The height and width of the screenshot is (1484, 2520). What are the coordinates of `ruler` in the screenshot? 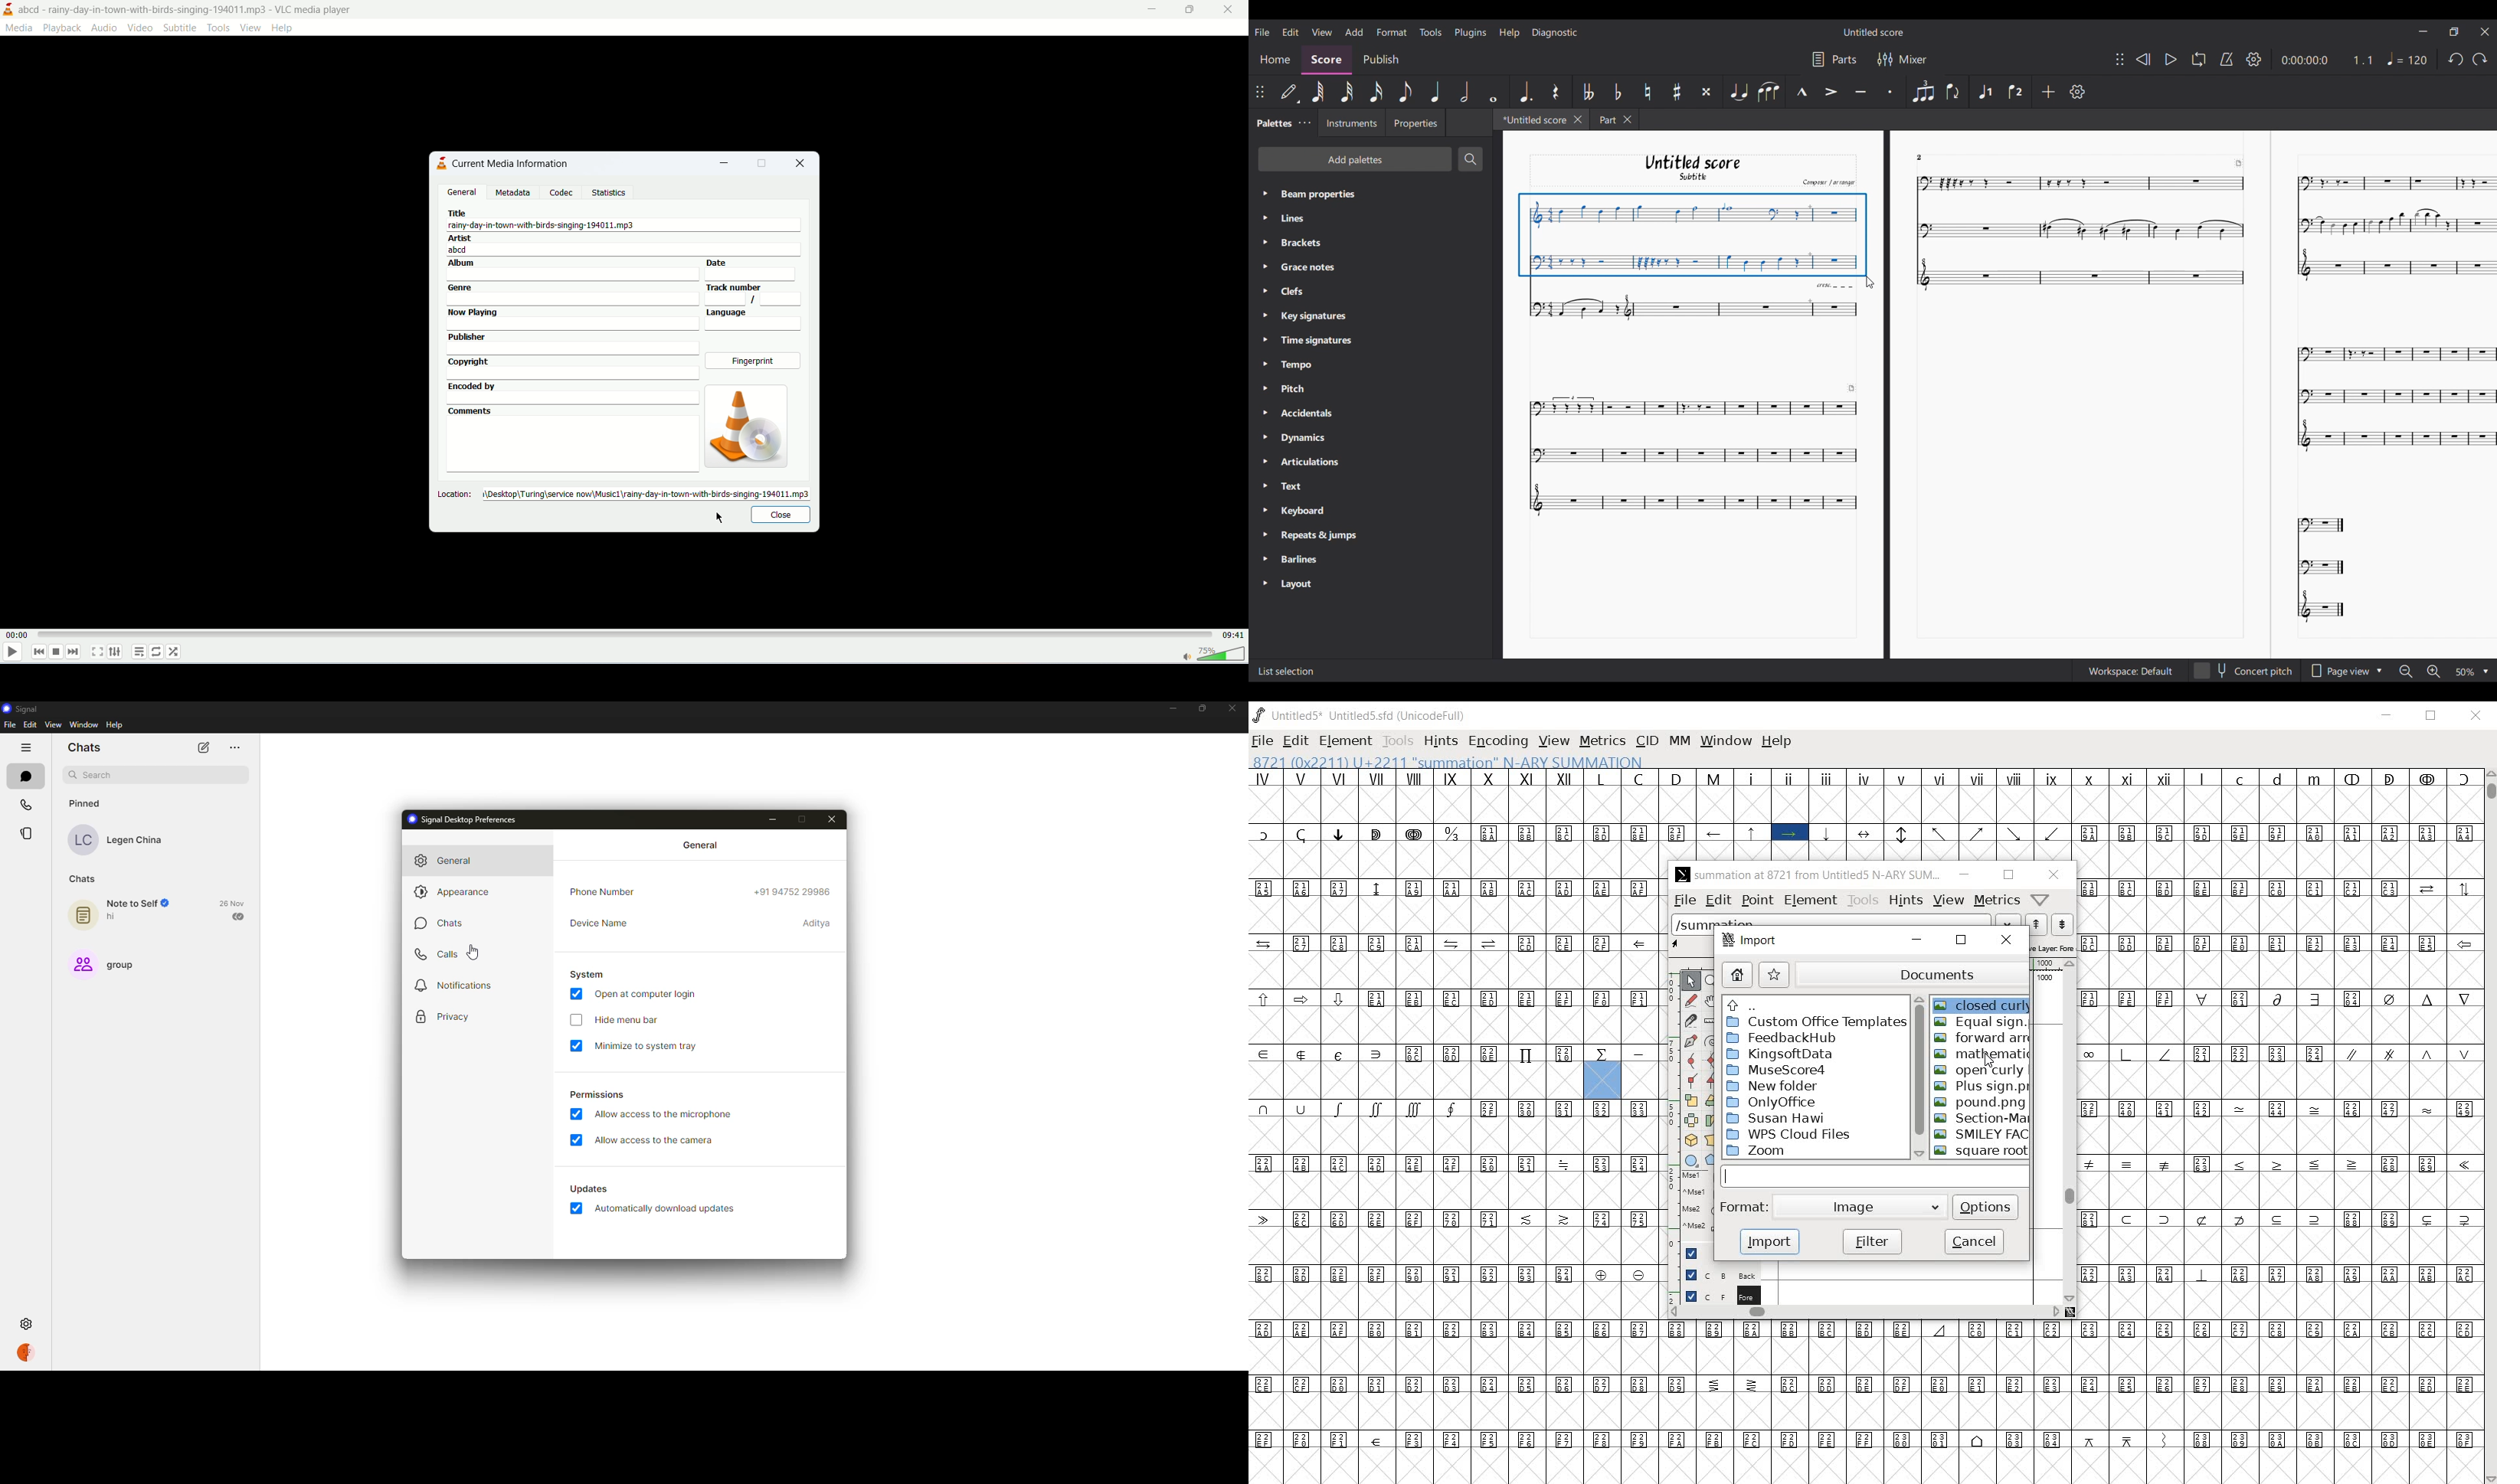 It's located at (2046, 963).